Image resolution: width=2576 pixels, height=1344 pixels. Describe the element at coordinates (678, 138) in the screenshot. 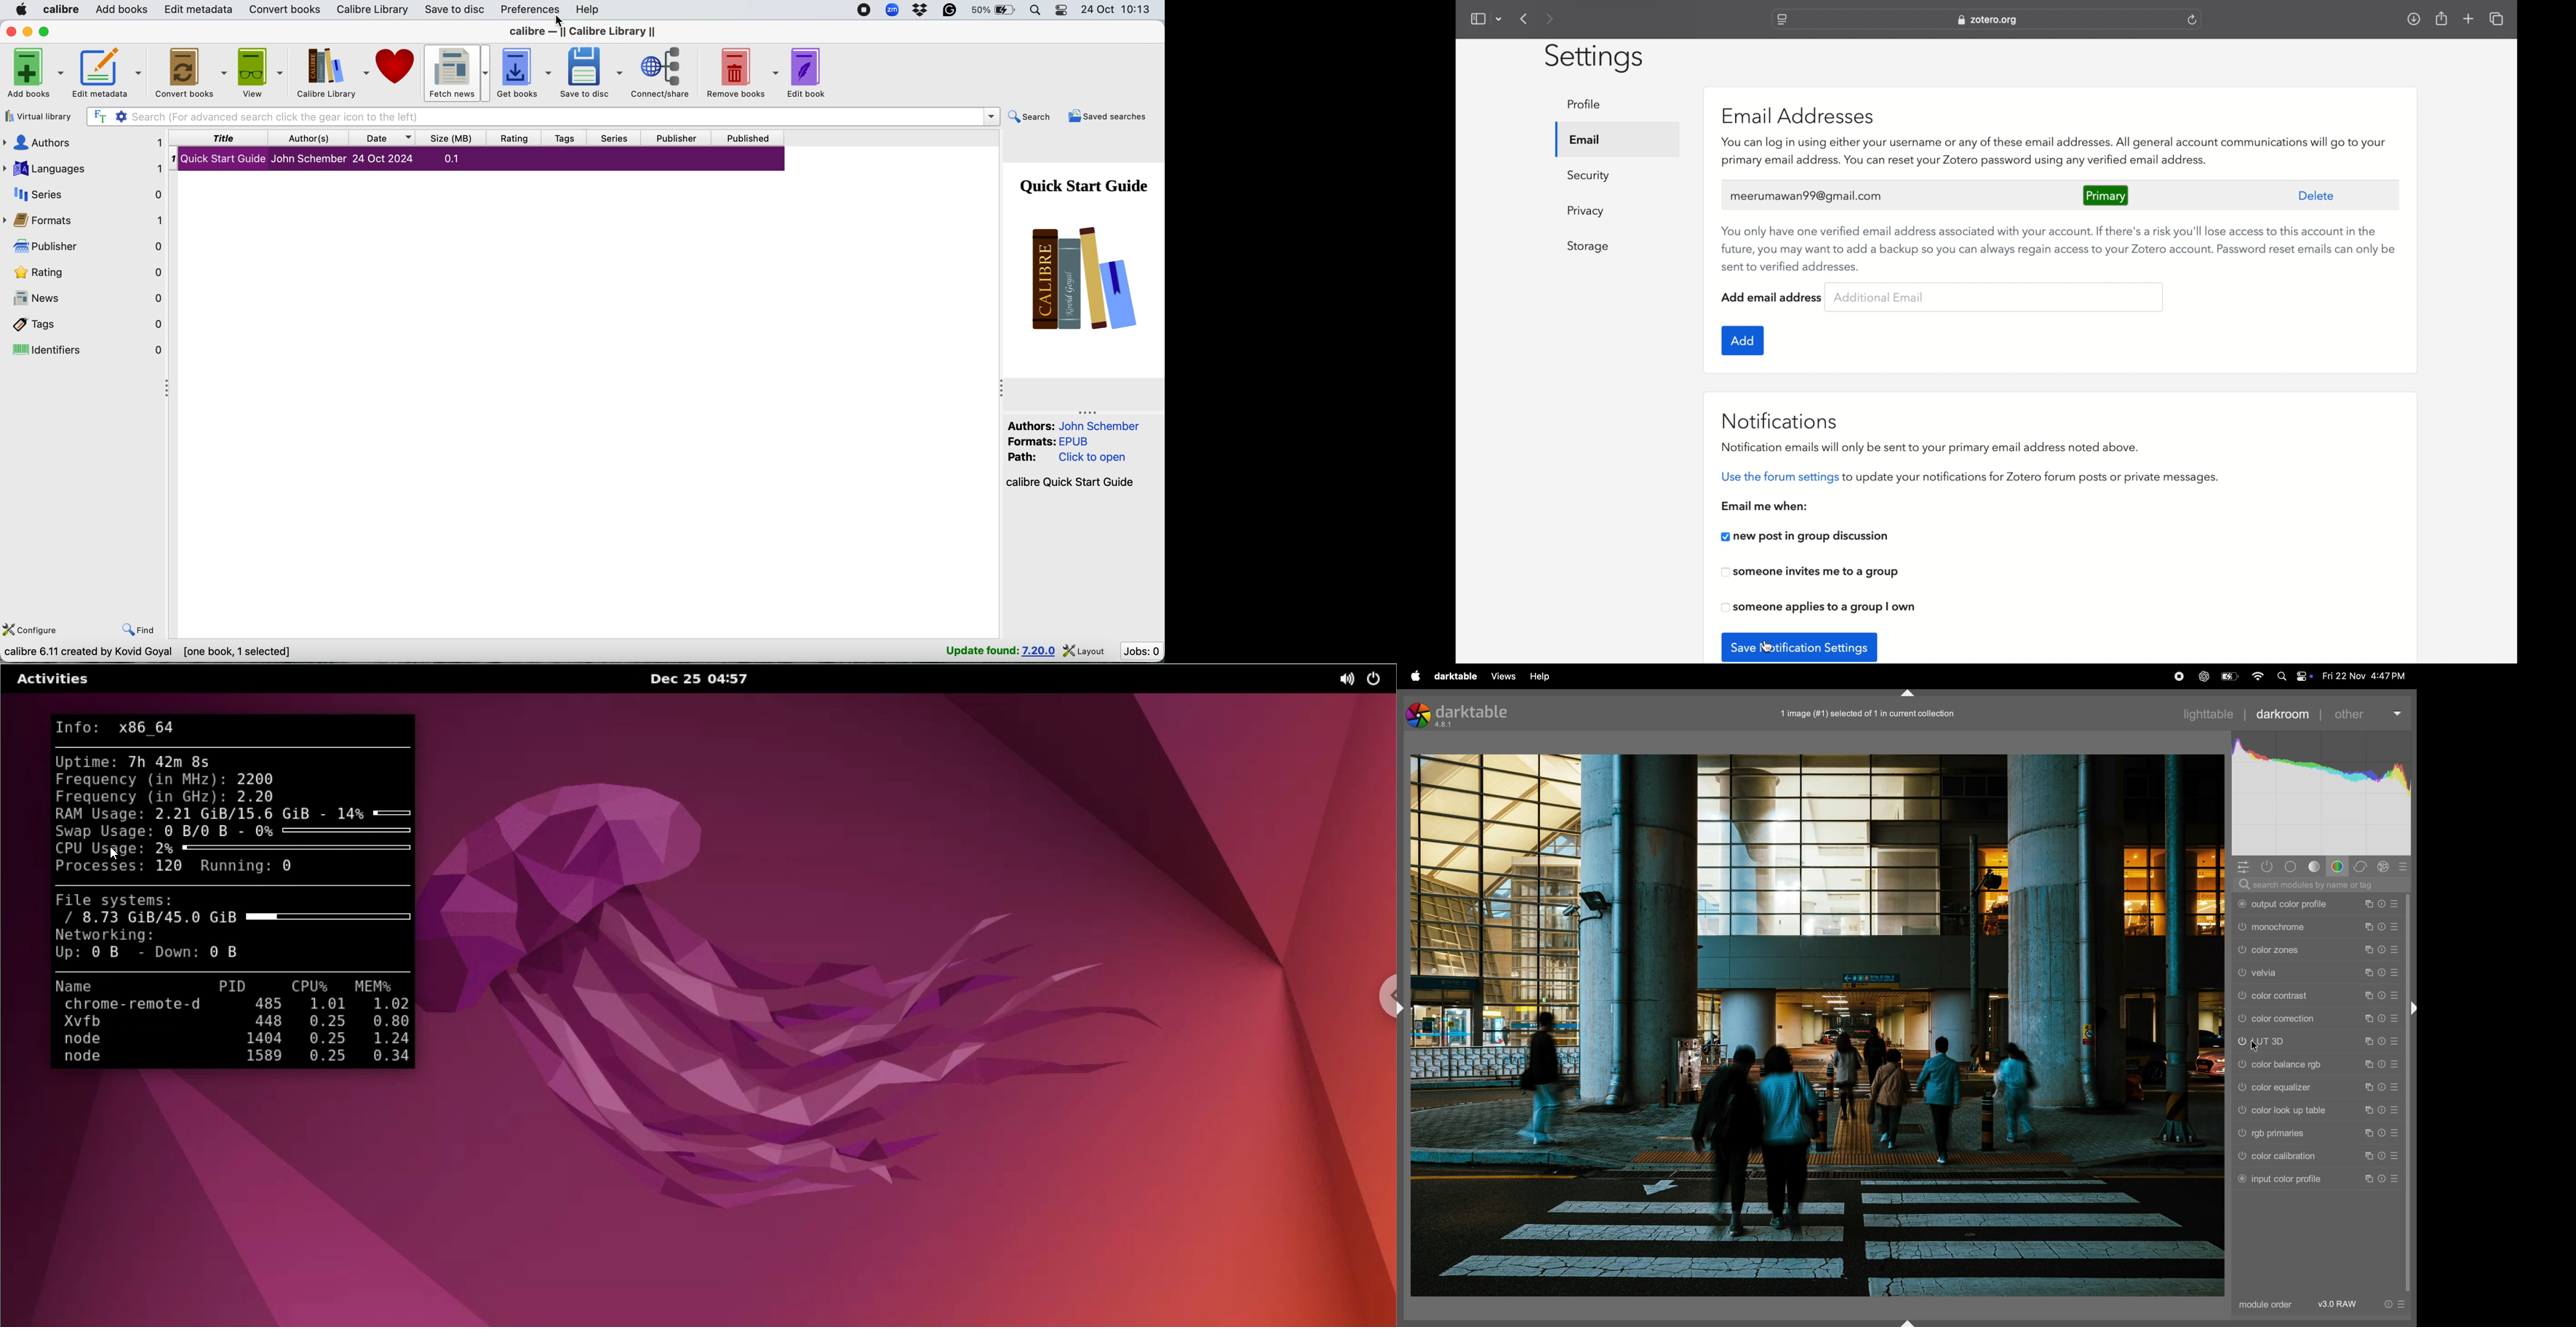

I see `publisher` at that location.